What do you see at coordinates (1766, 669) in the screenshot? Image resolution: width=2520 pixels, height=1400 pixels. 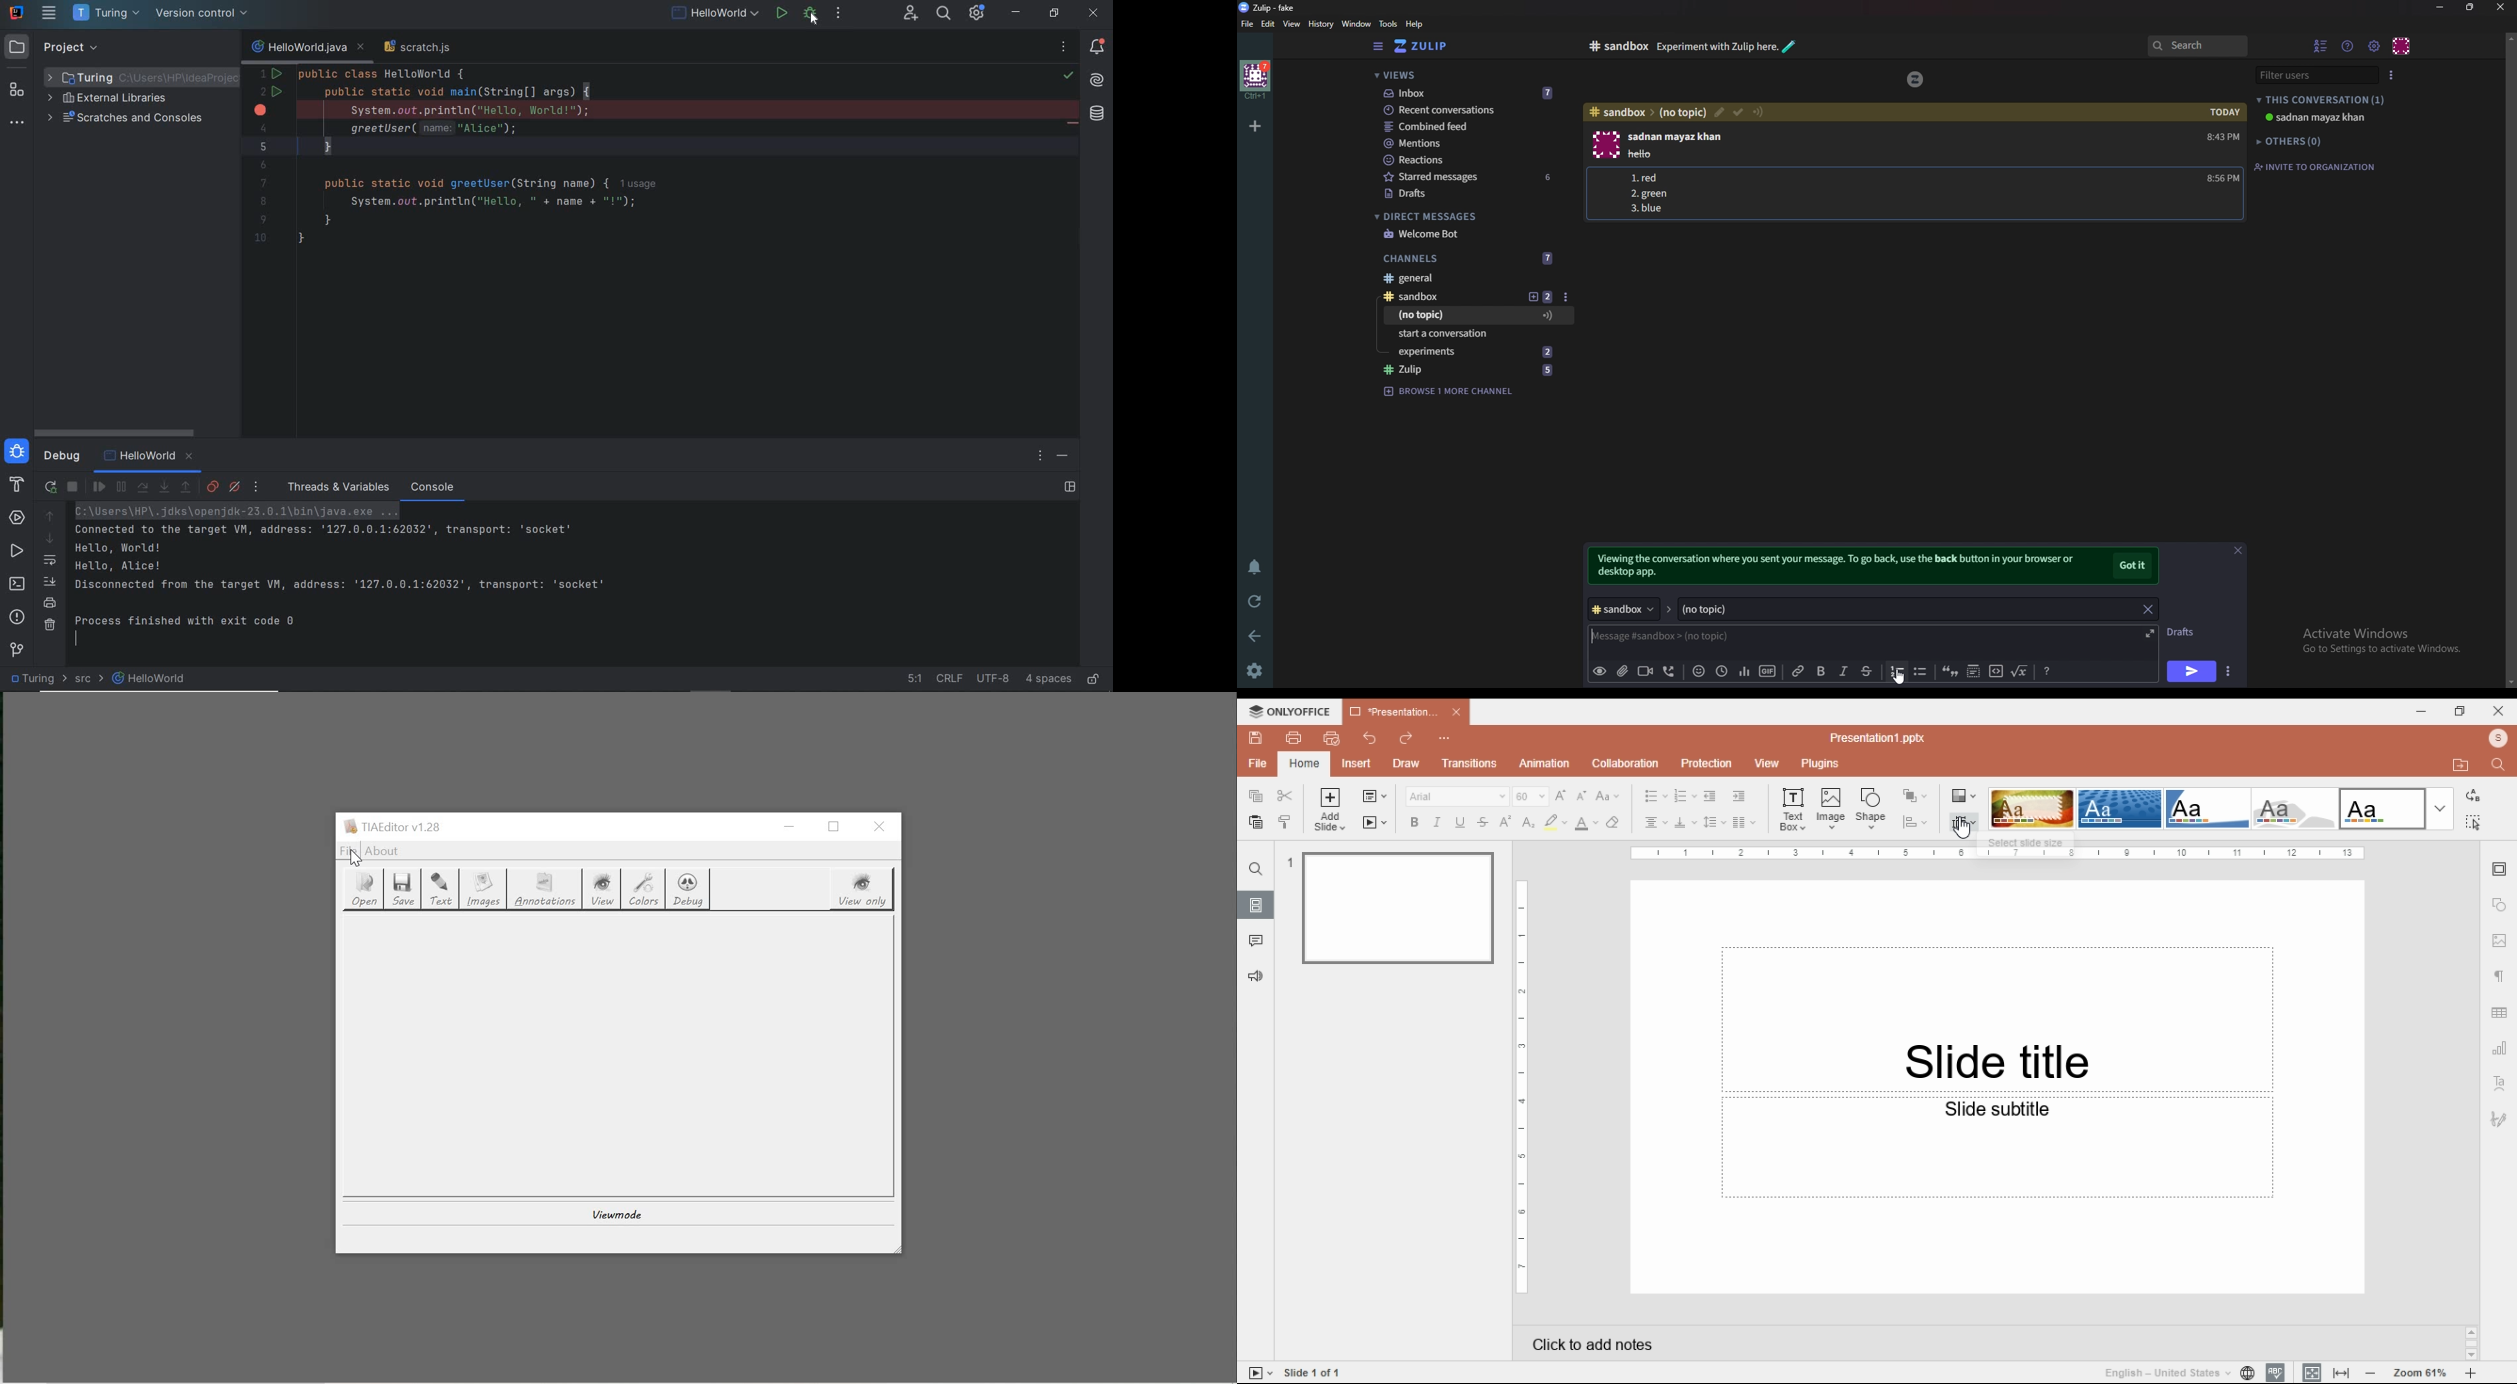 I see `gif` at bounding box center [1766, 669].